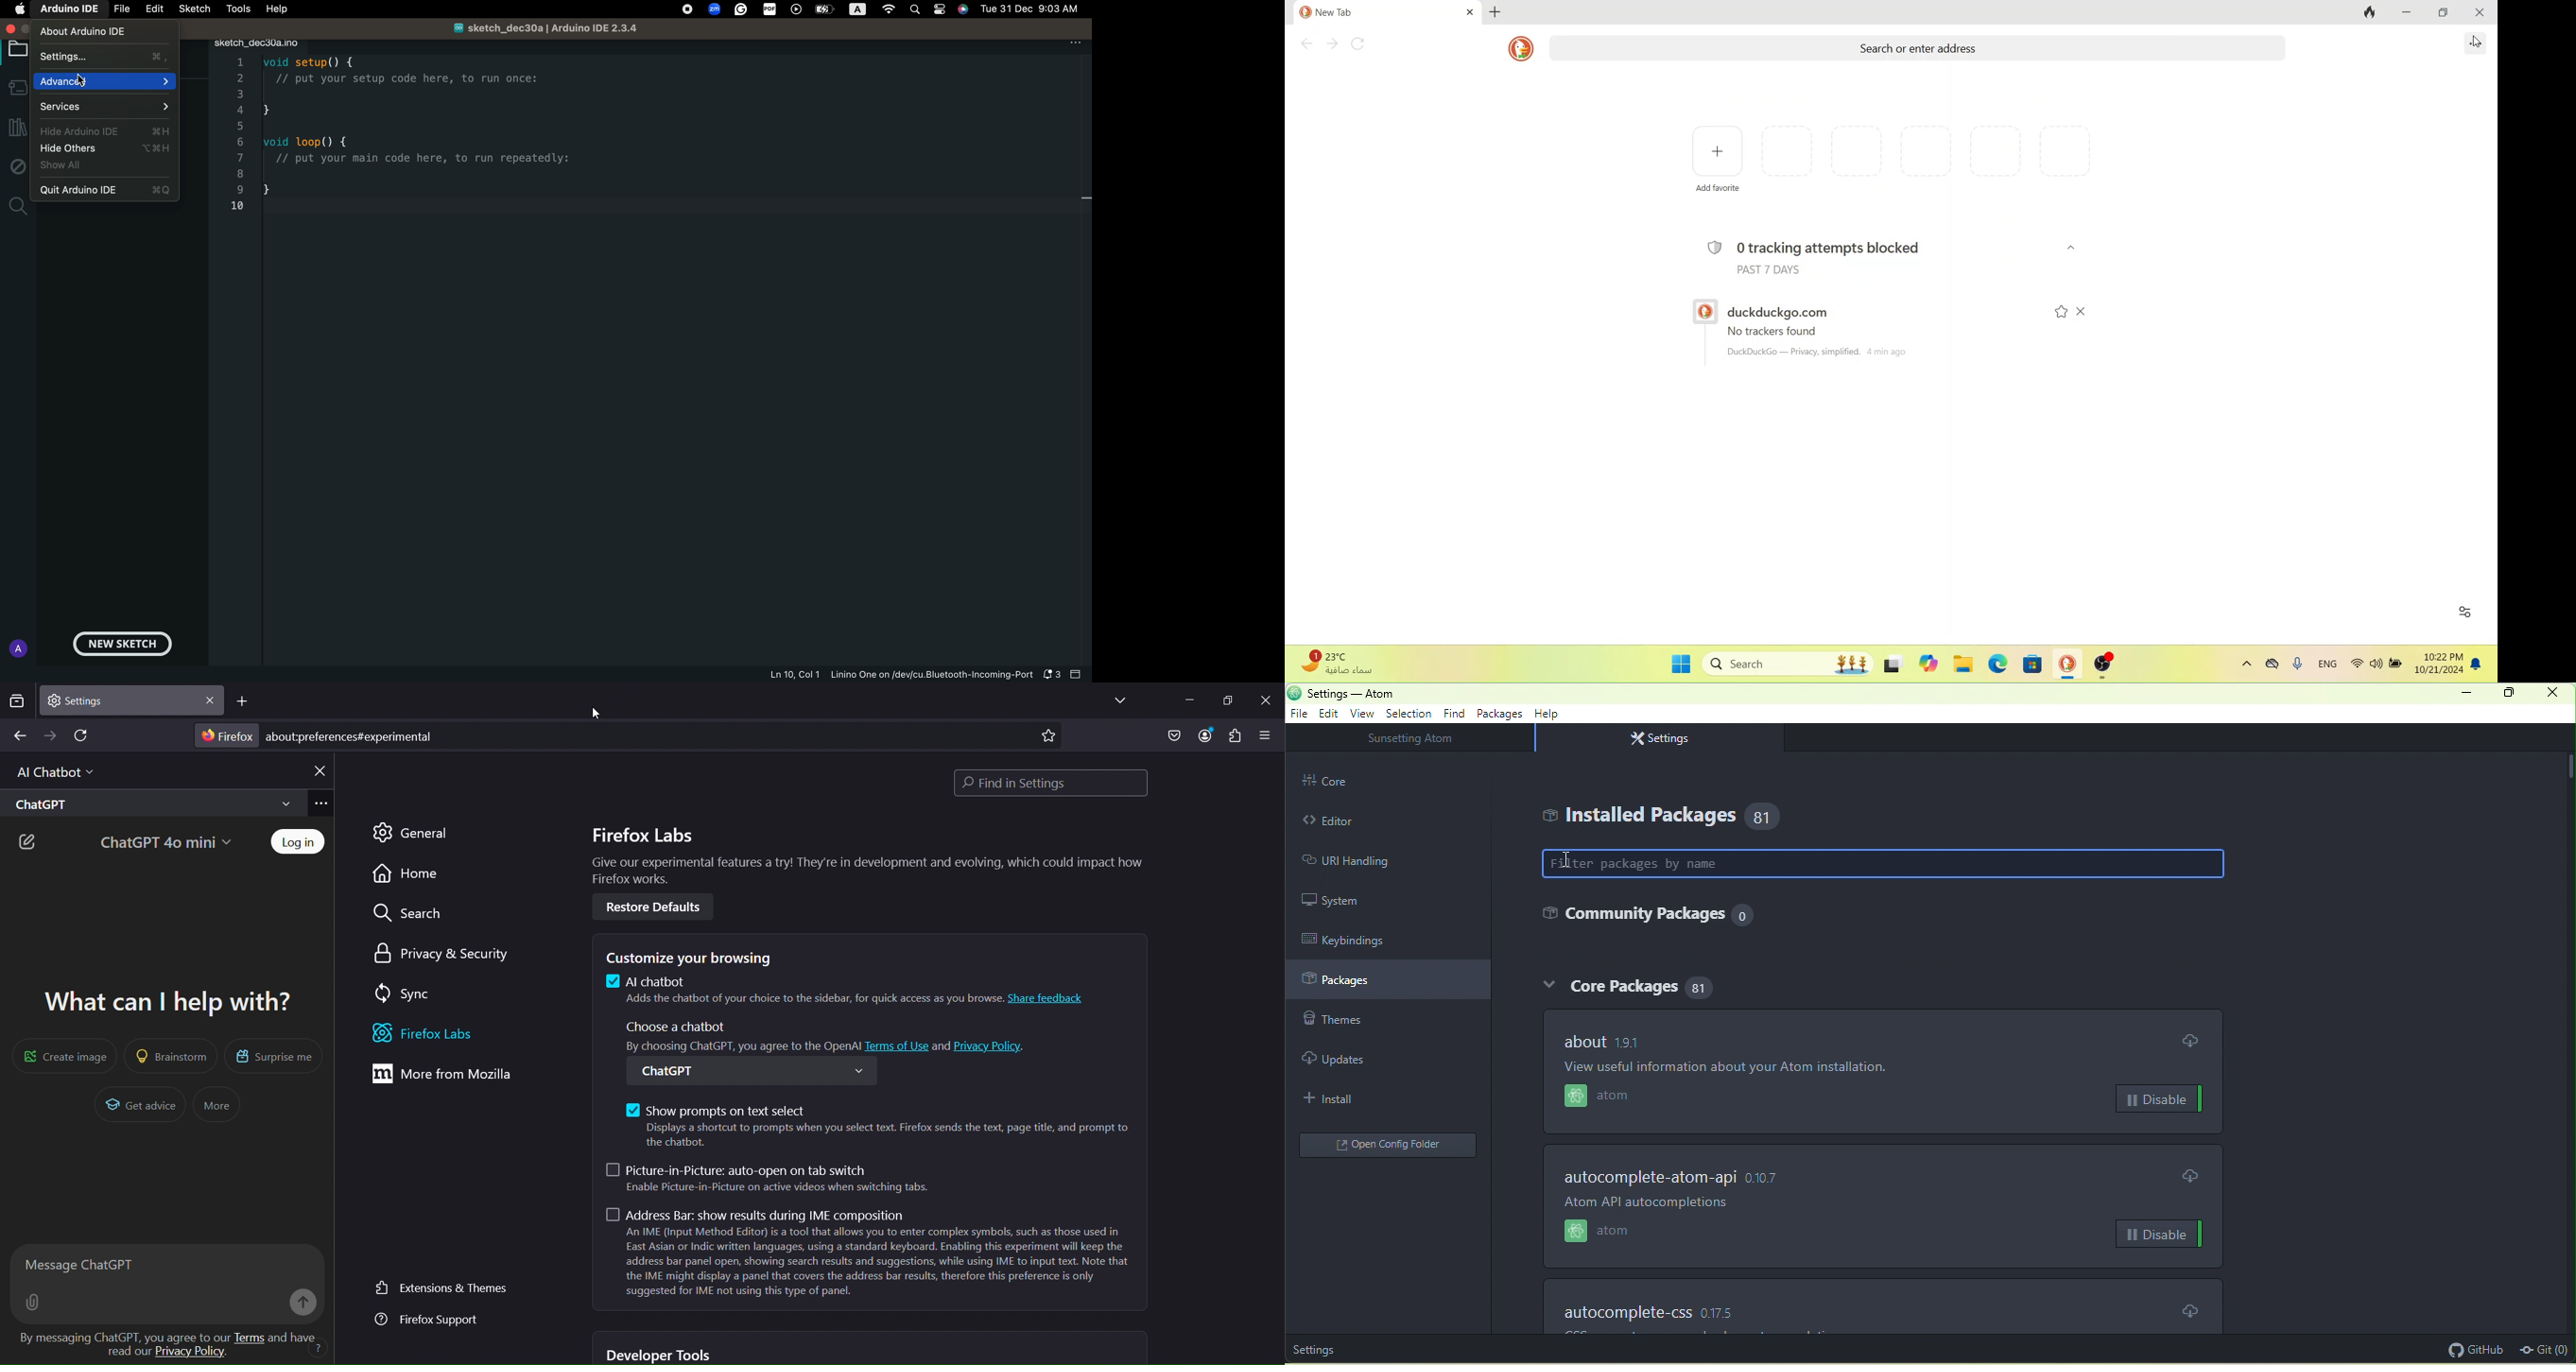  I want to click on filter packages by name, so click(1886, 864).